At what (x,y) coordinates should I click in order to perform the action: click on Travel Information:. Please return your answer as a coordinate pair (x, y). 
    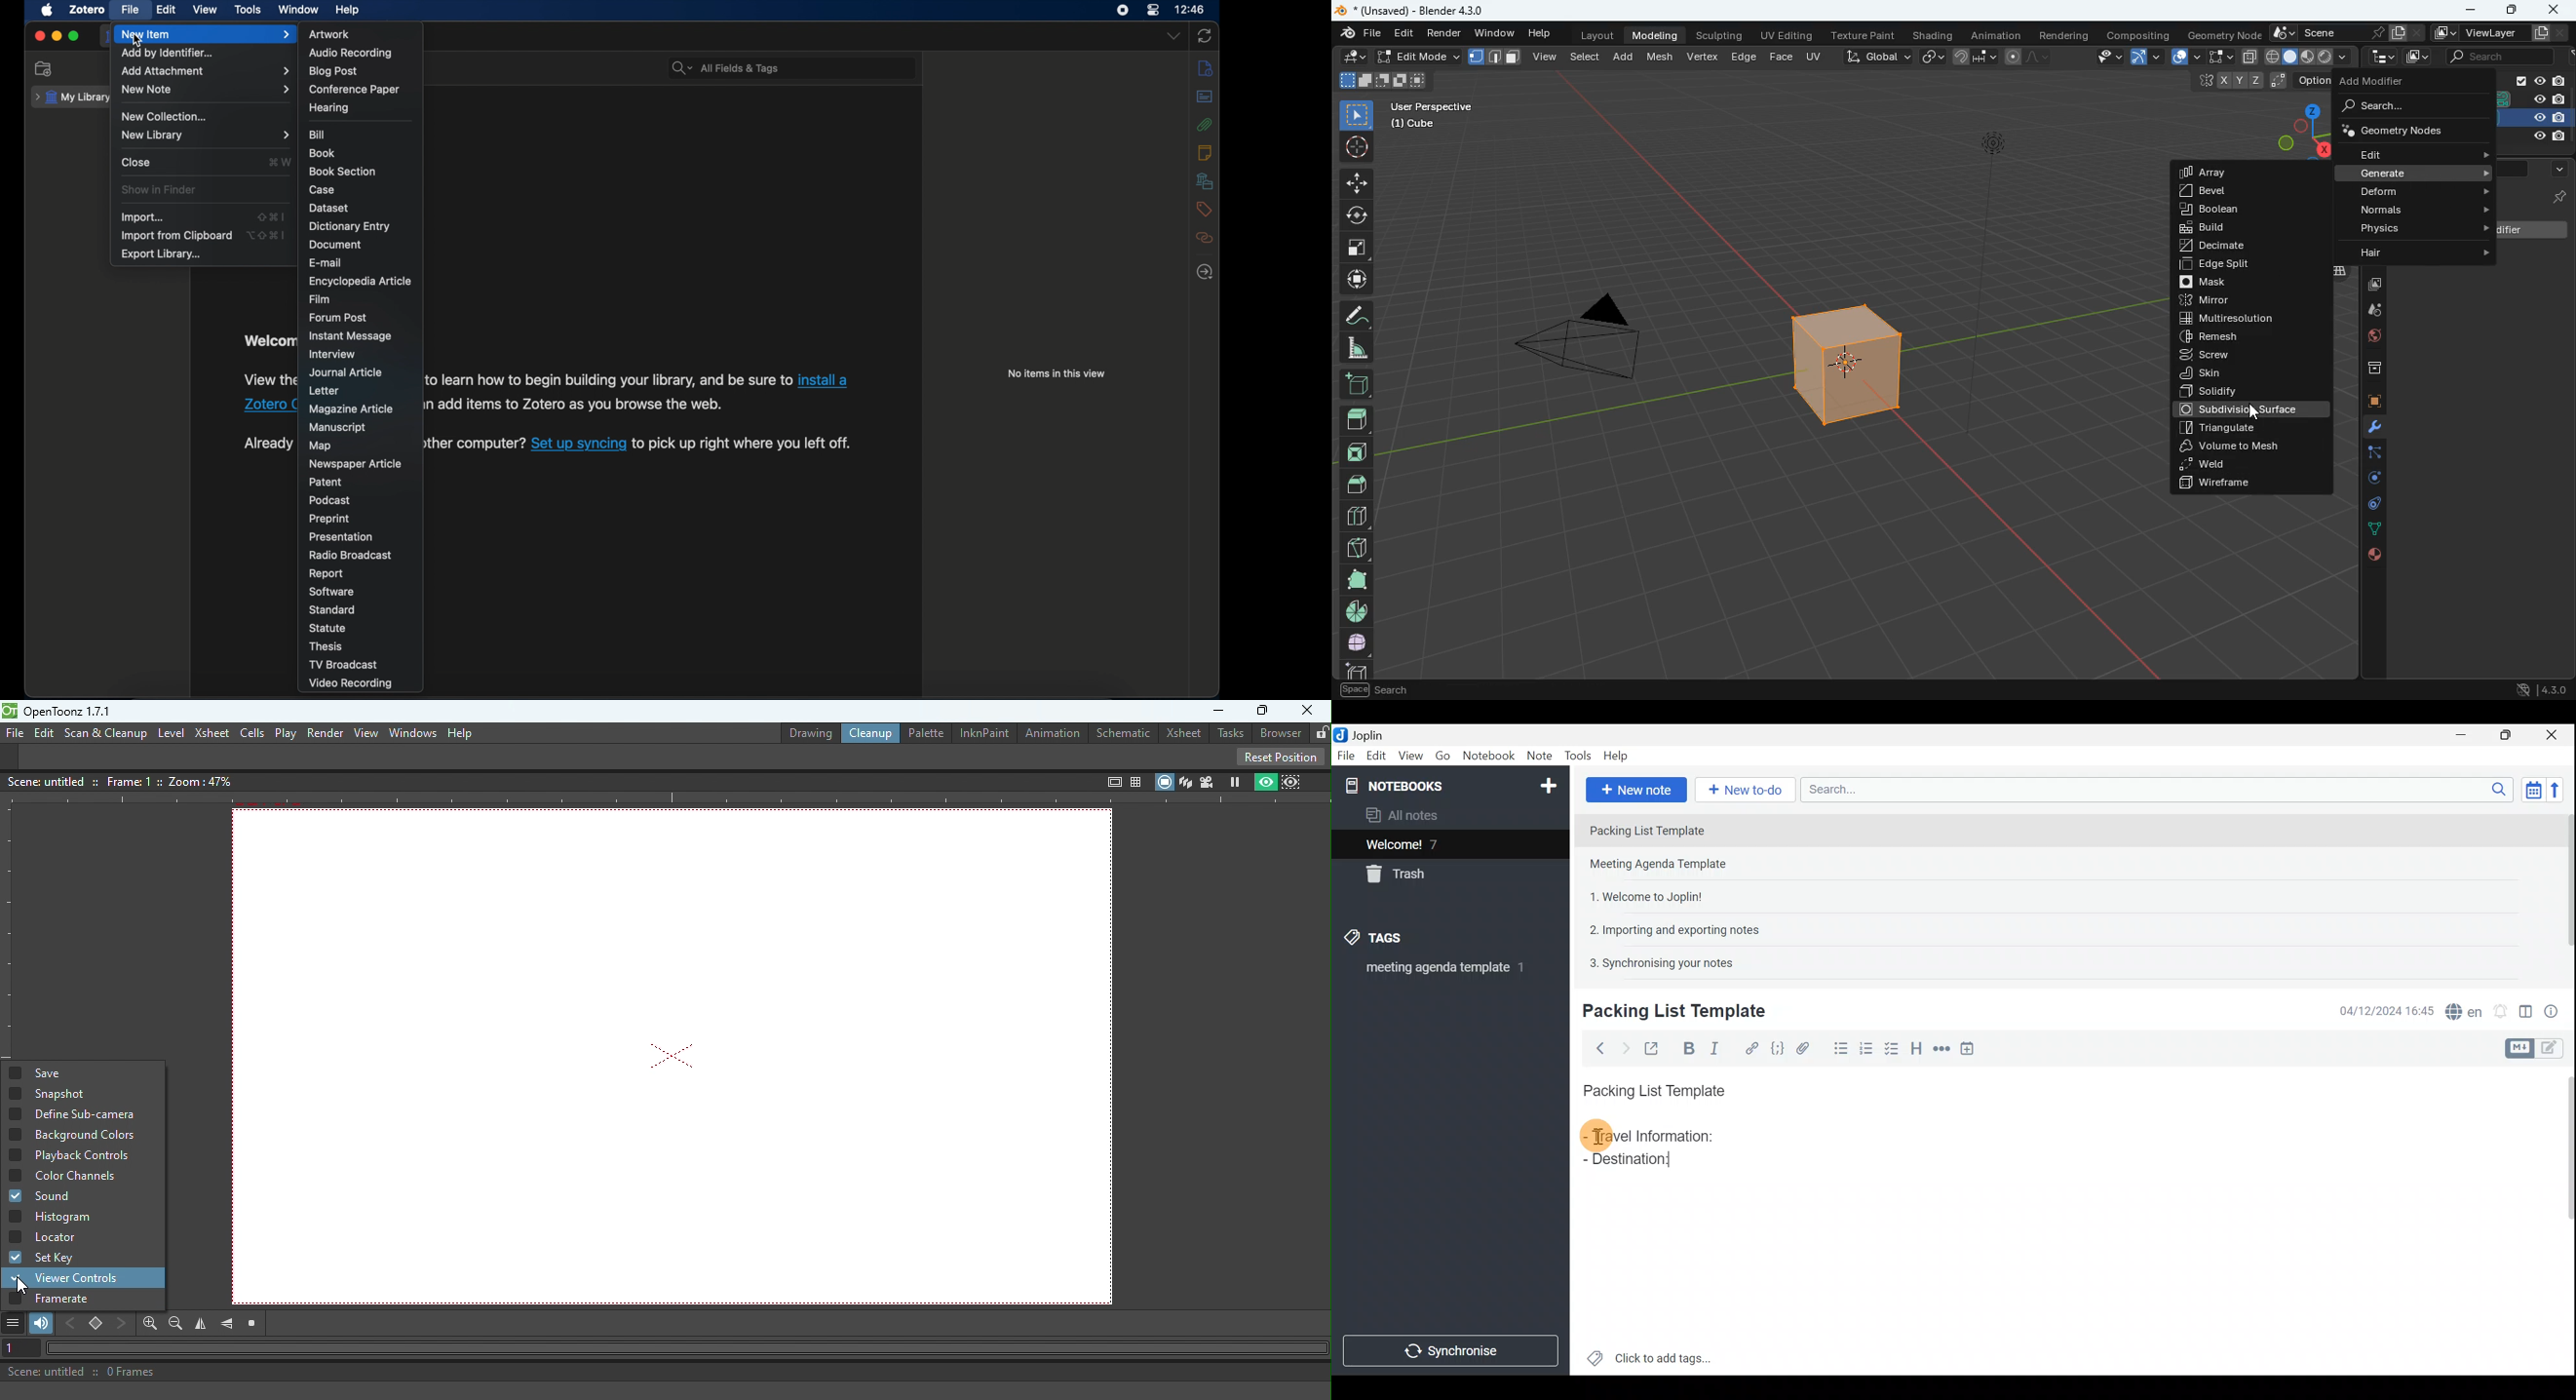
    Looking at the image, I should click on (1660, 1138).